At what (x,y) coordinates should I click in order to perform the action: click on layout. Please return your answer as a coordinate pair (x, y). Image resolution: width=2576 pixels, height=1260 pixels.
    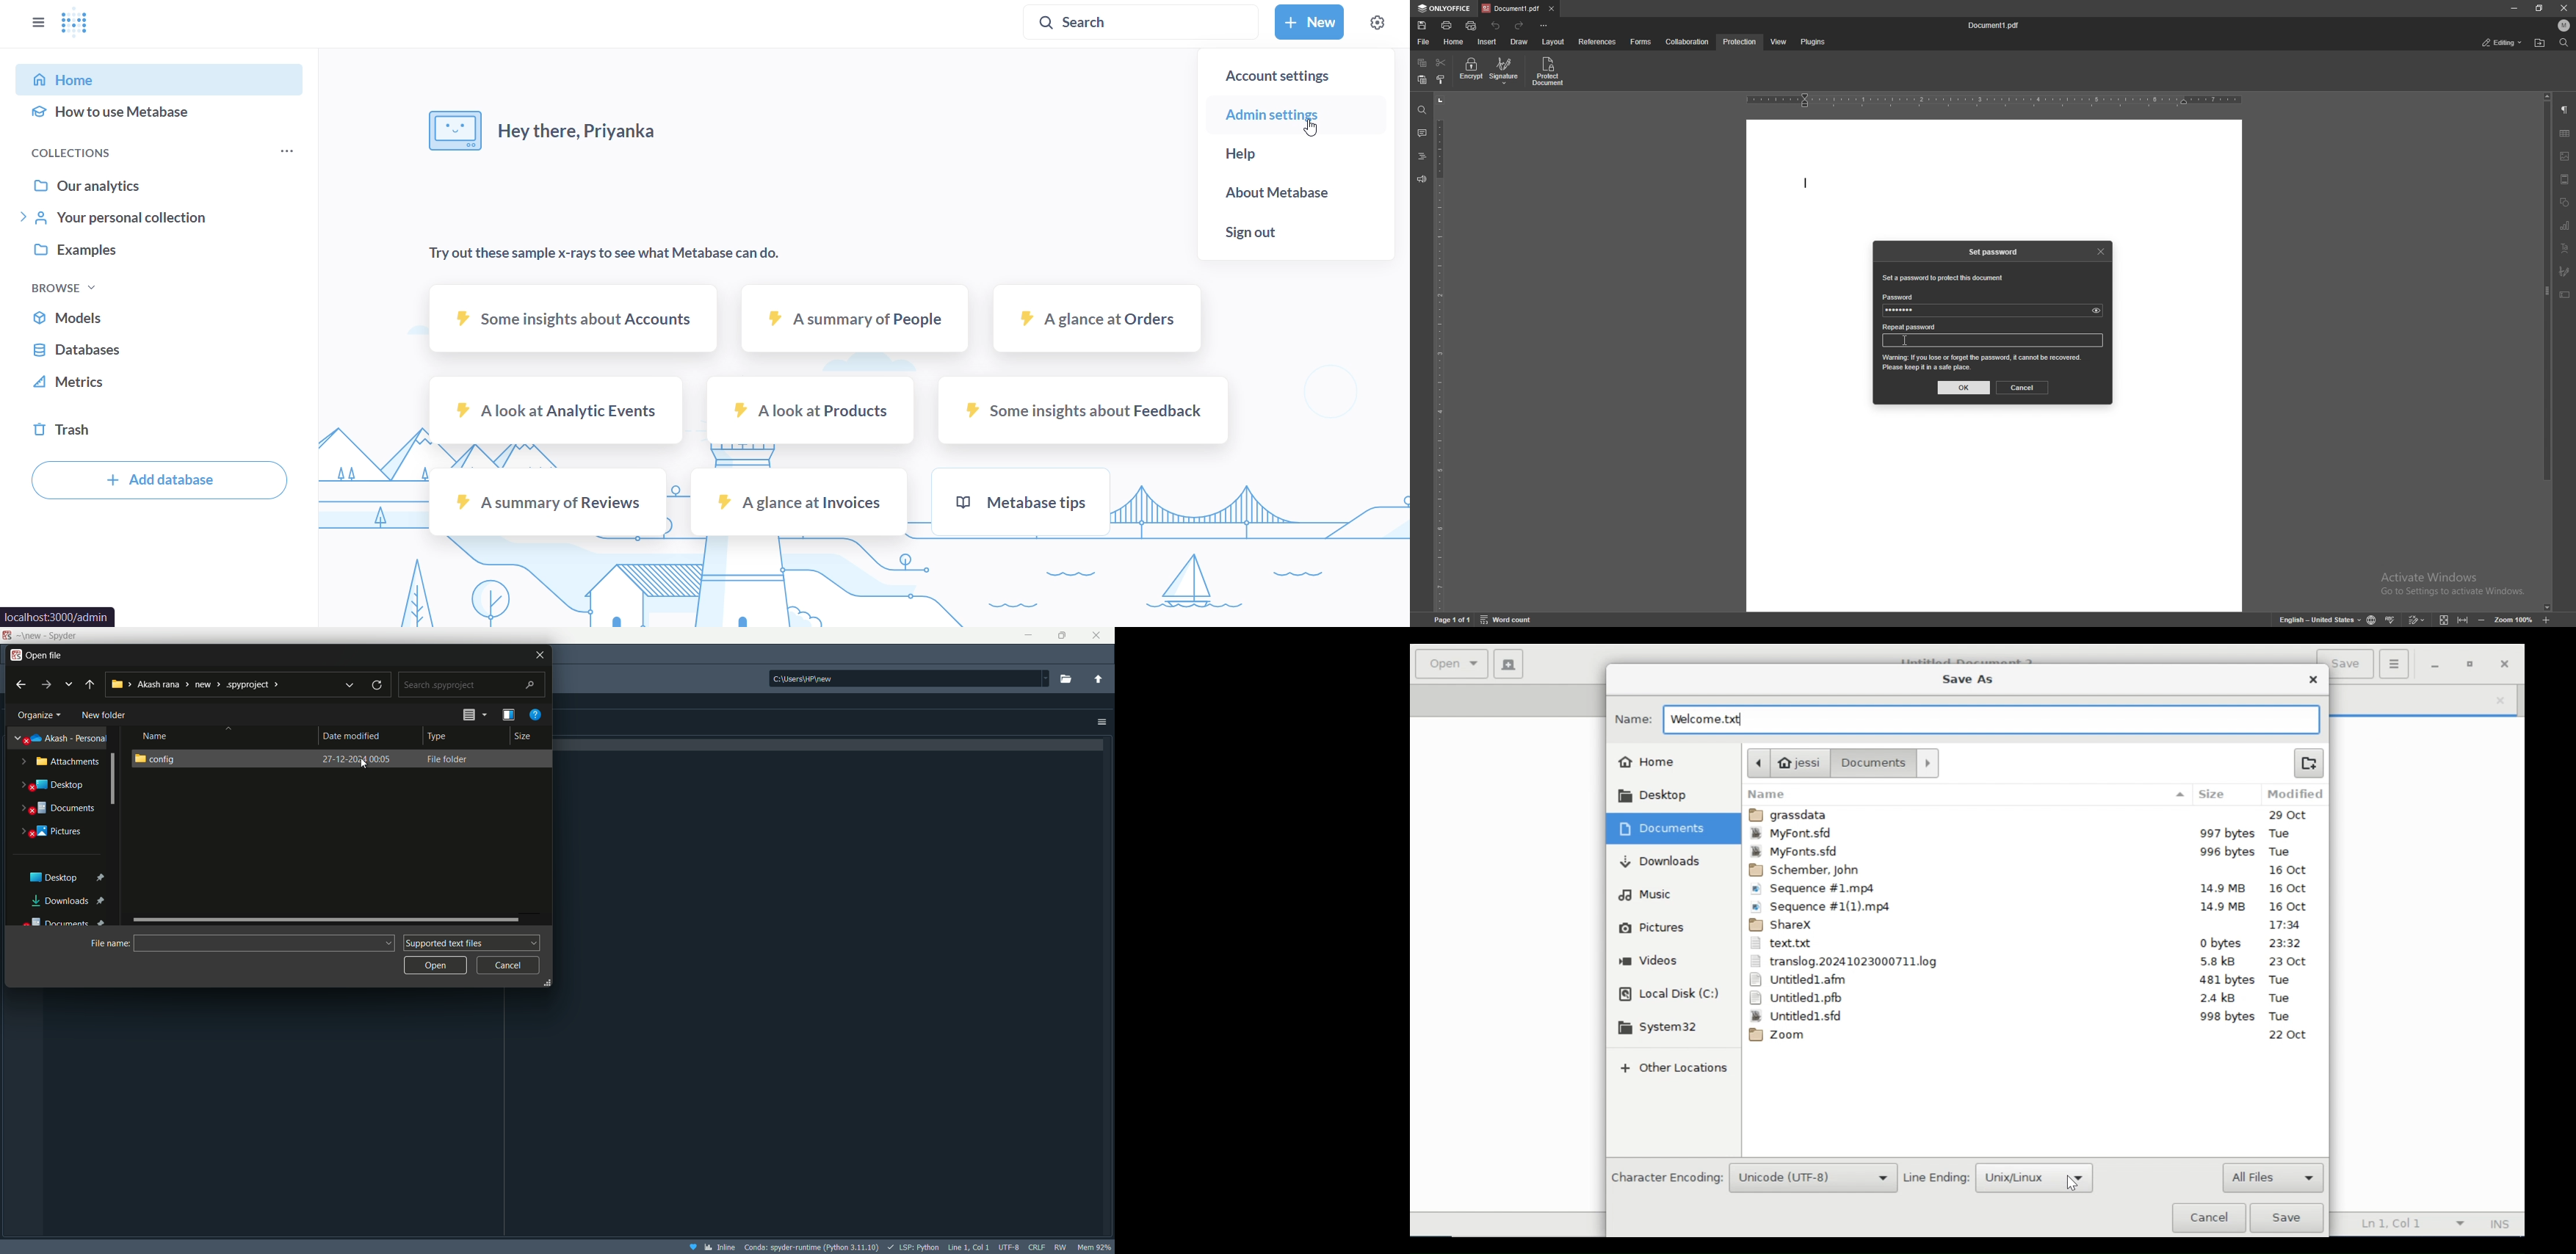
    Looking at the image, I should click on (1555, 42).